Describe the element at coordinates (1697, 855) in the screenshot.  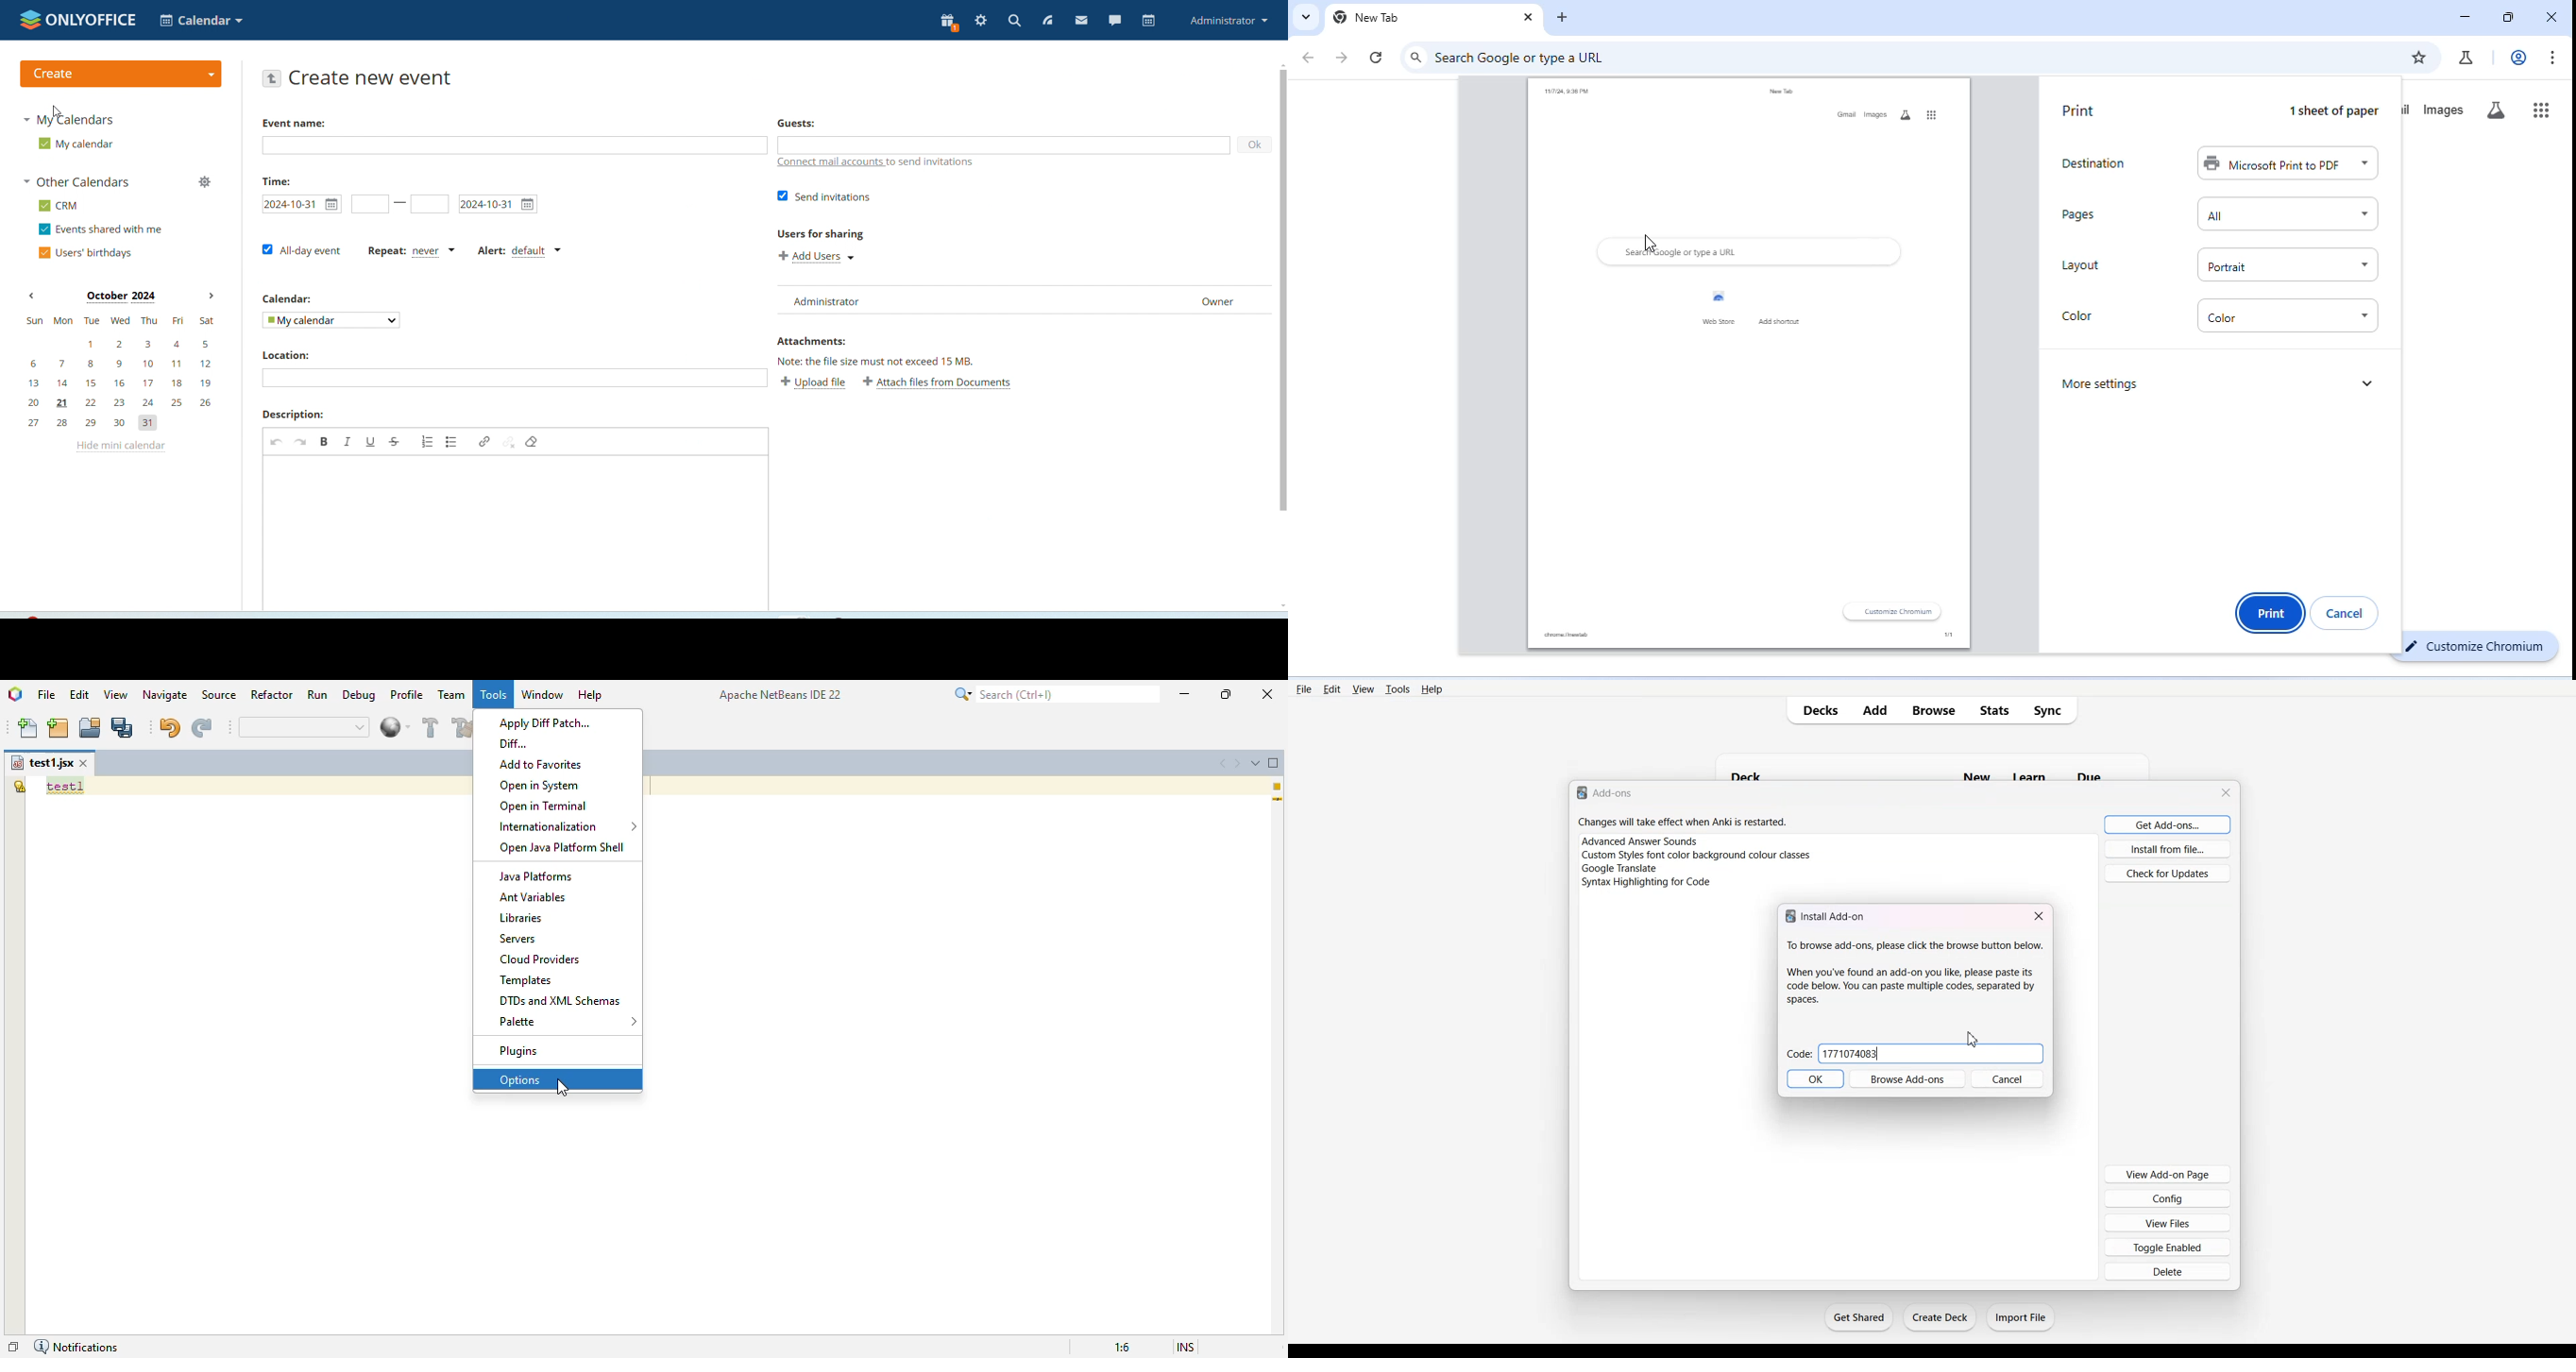
I see `custom styles font color background colour classes` at that location.